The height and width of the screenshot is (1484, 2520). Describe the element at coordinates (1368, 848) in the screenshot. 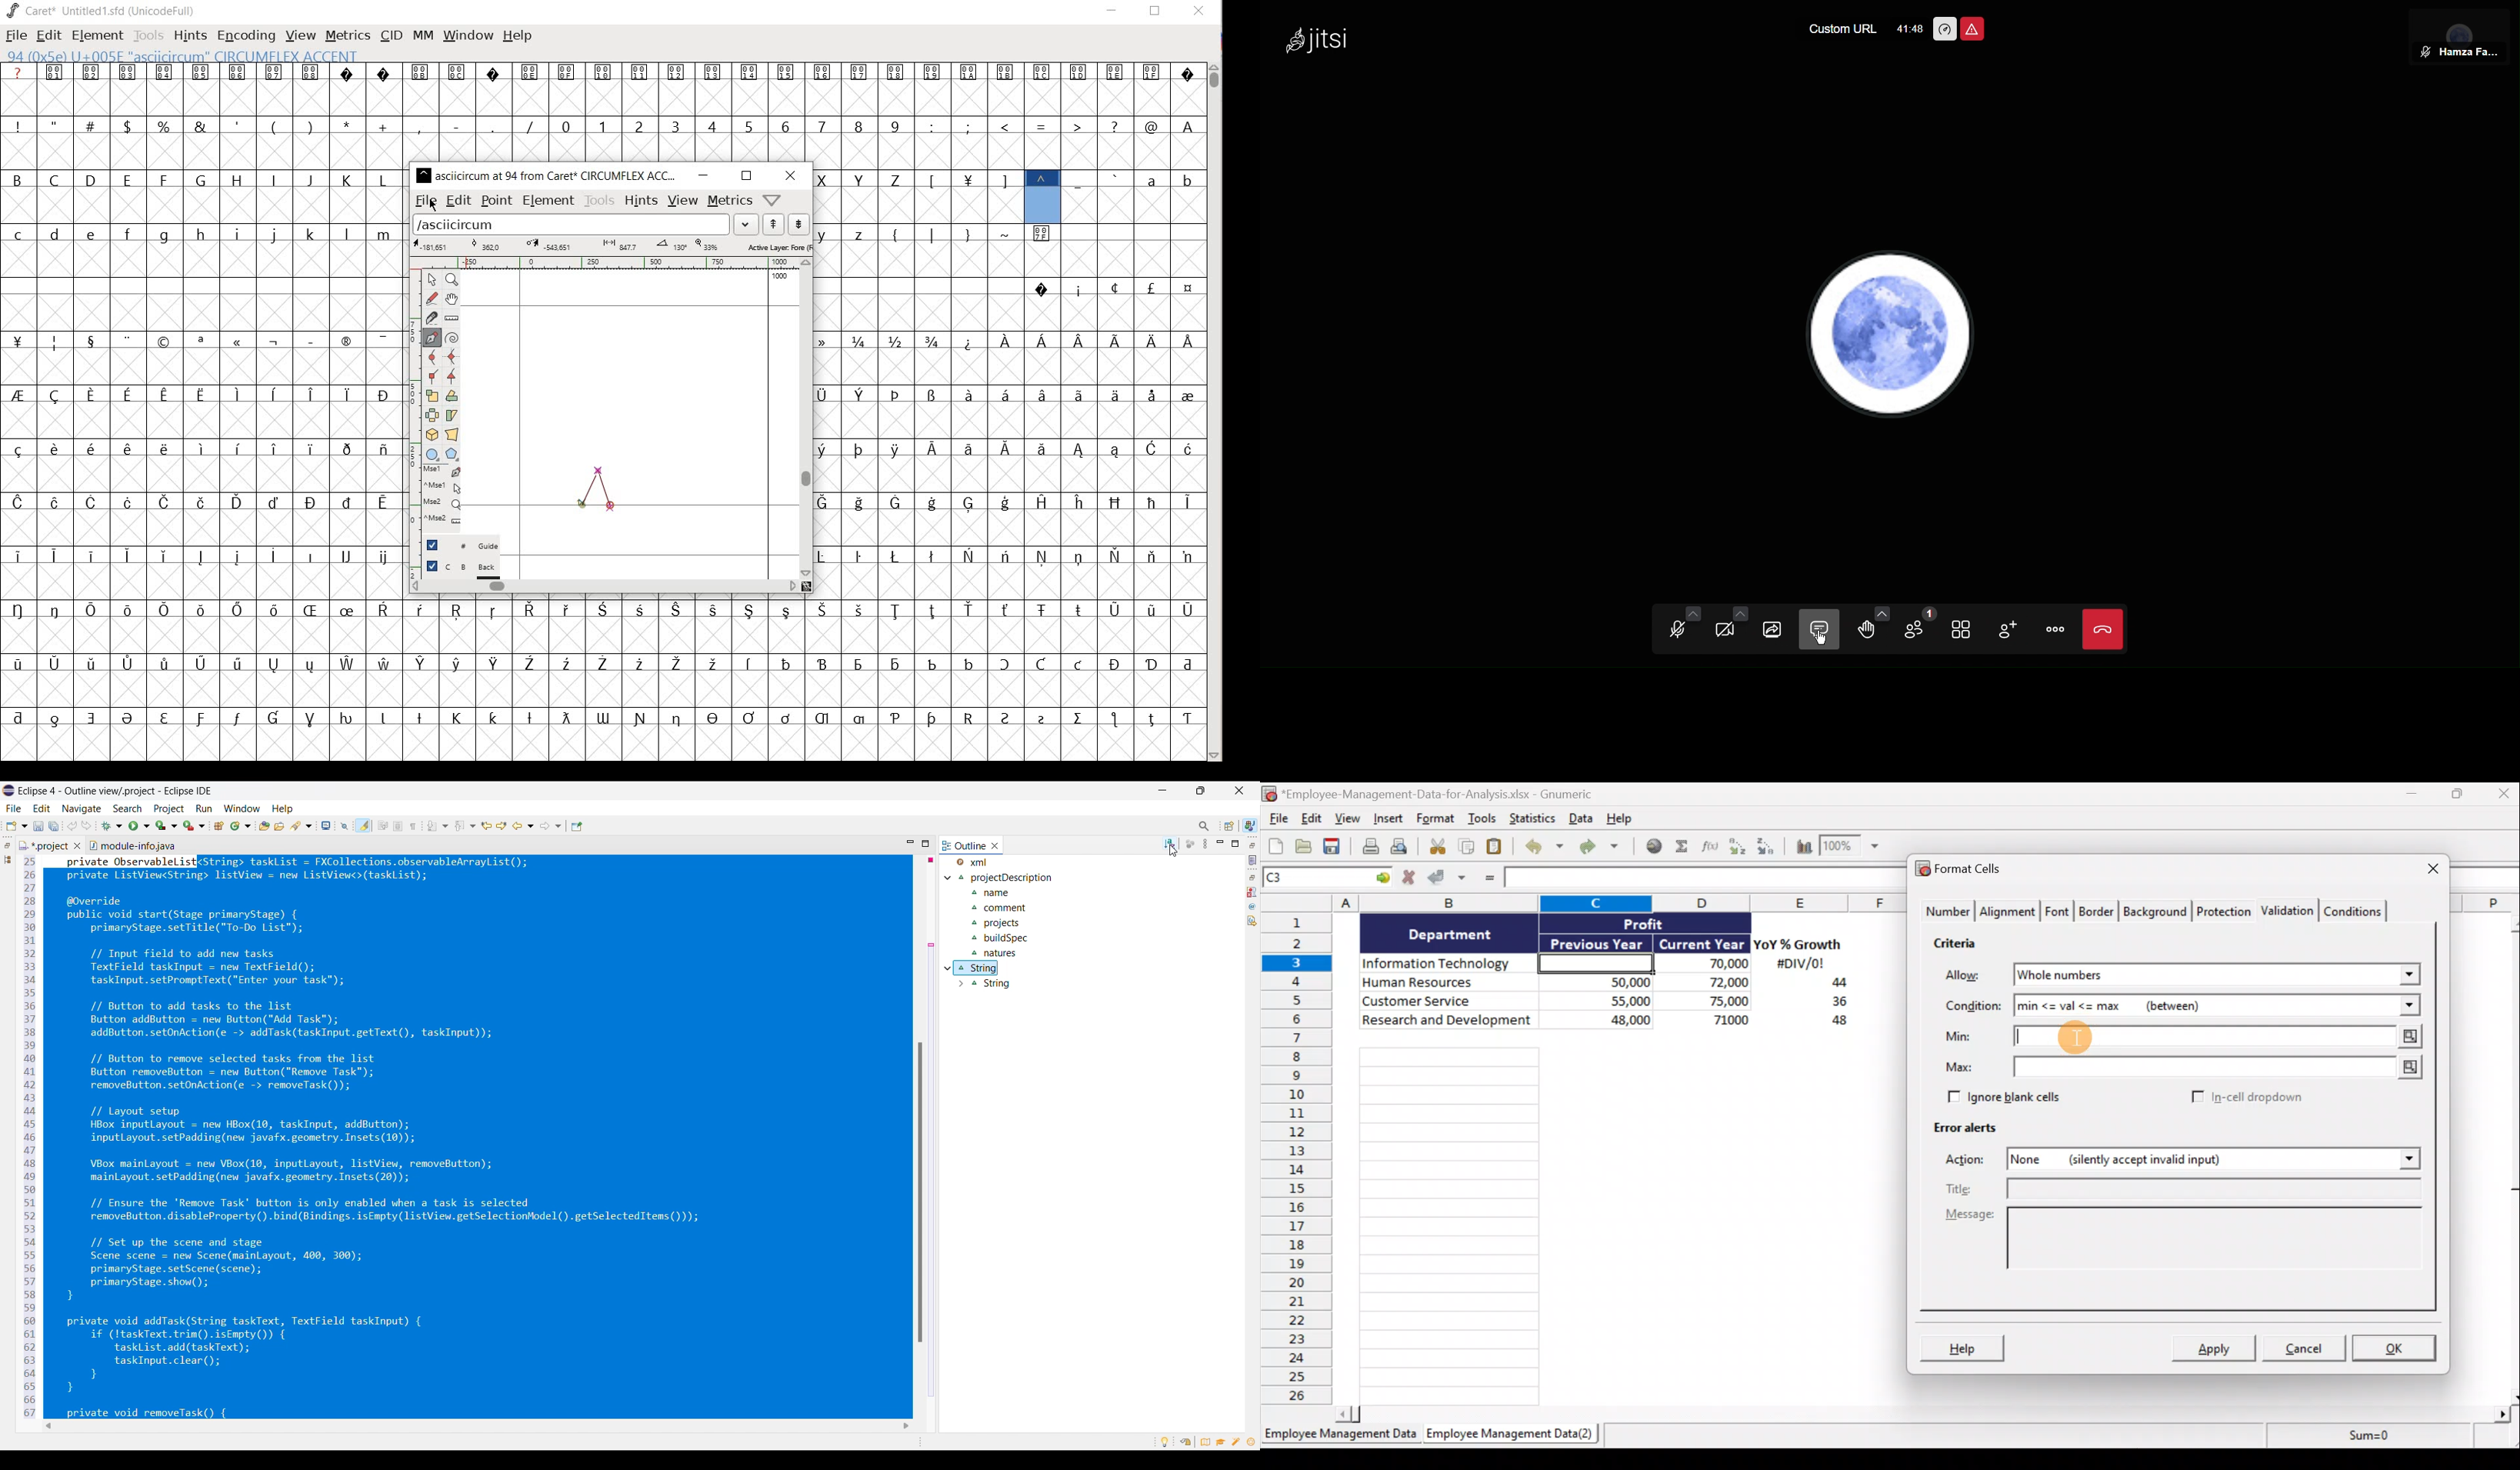

I see `Print current file` at that location.